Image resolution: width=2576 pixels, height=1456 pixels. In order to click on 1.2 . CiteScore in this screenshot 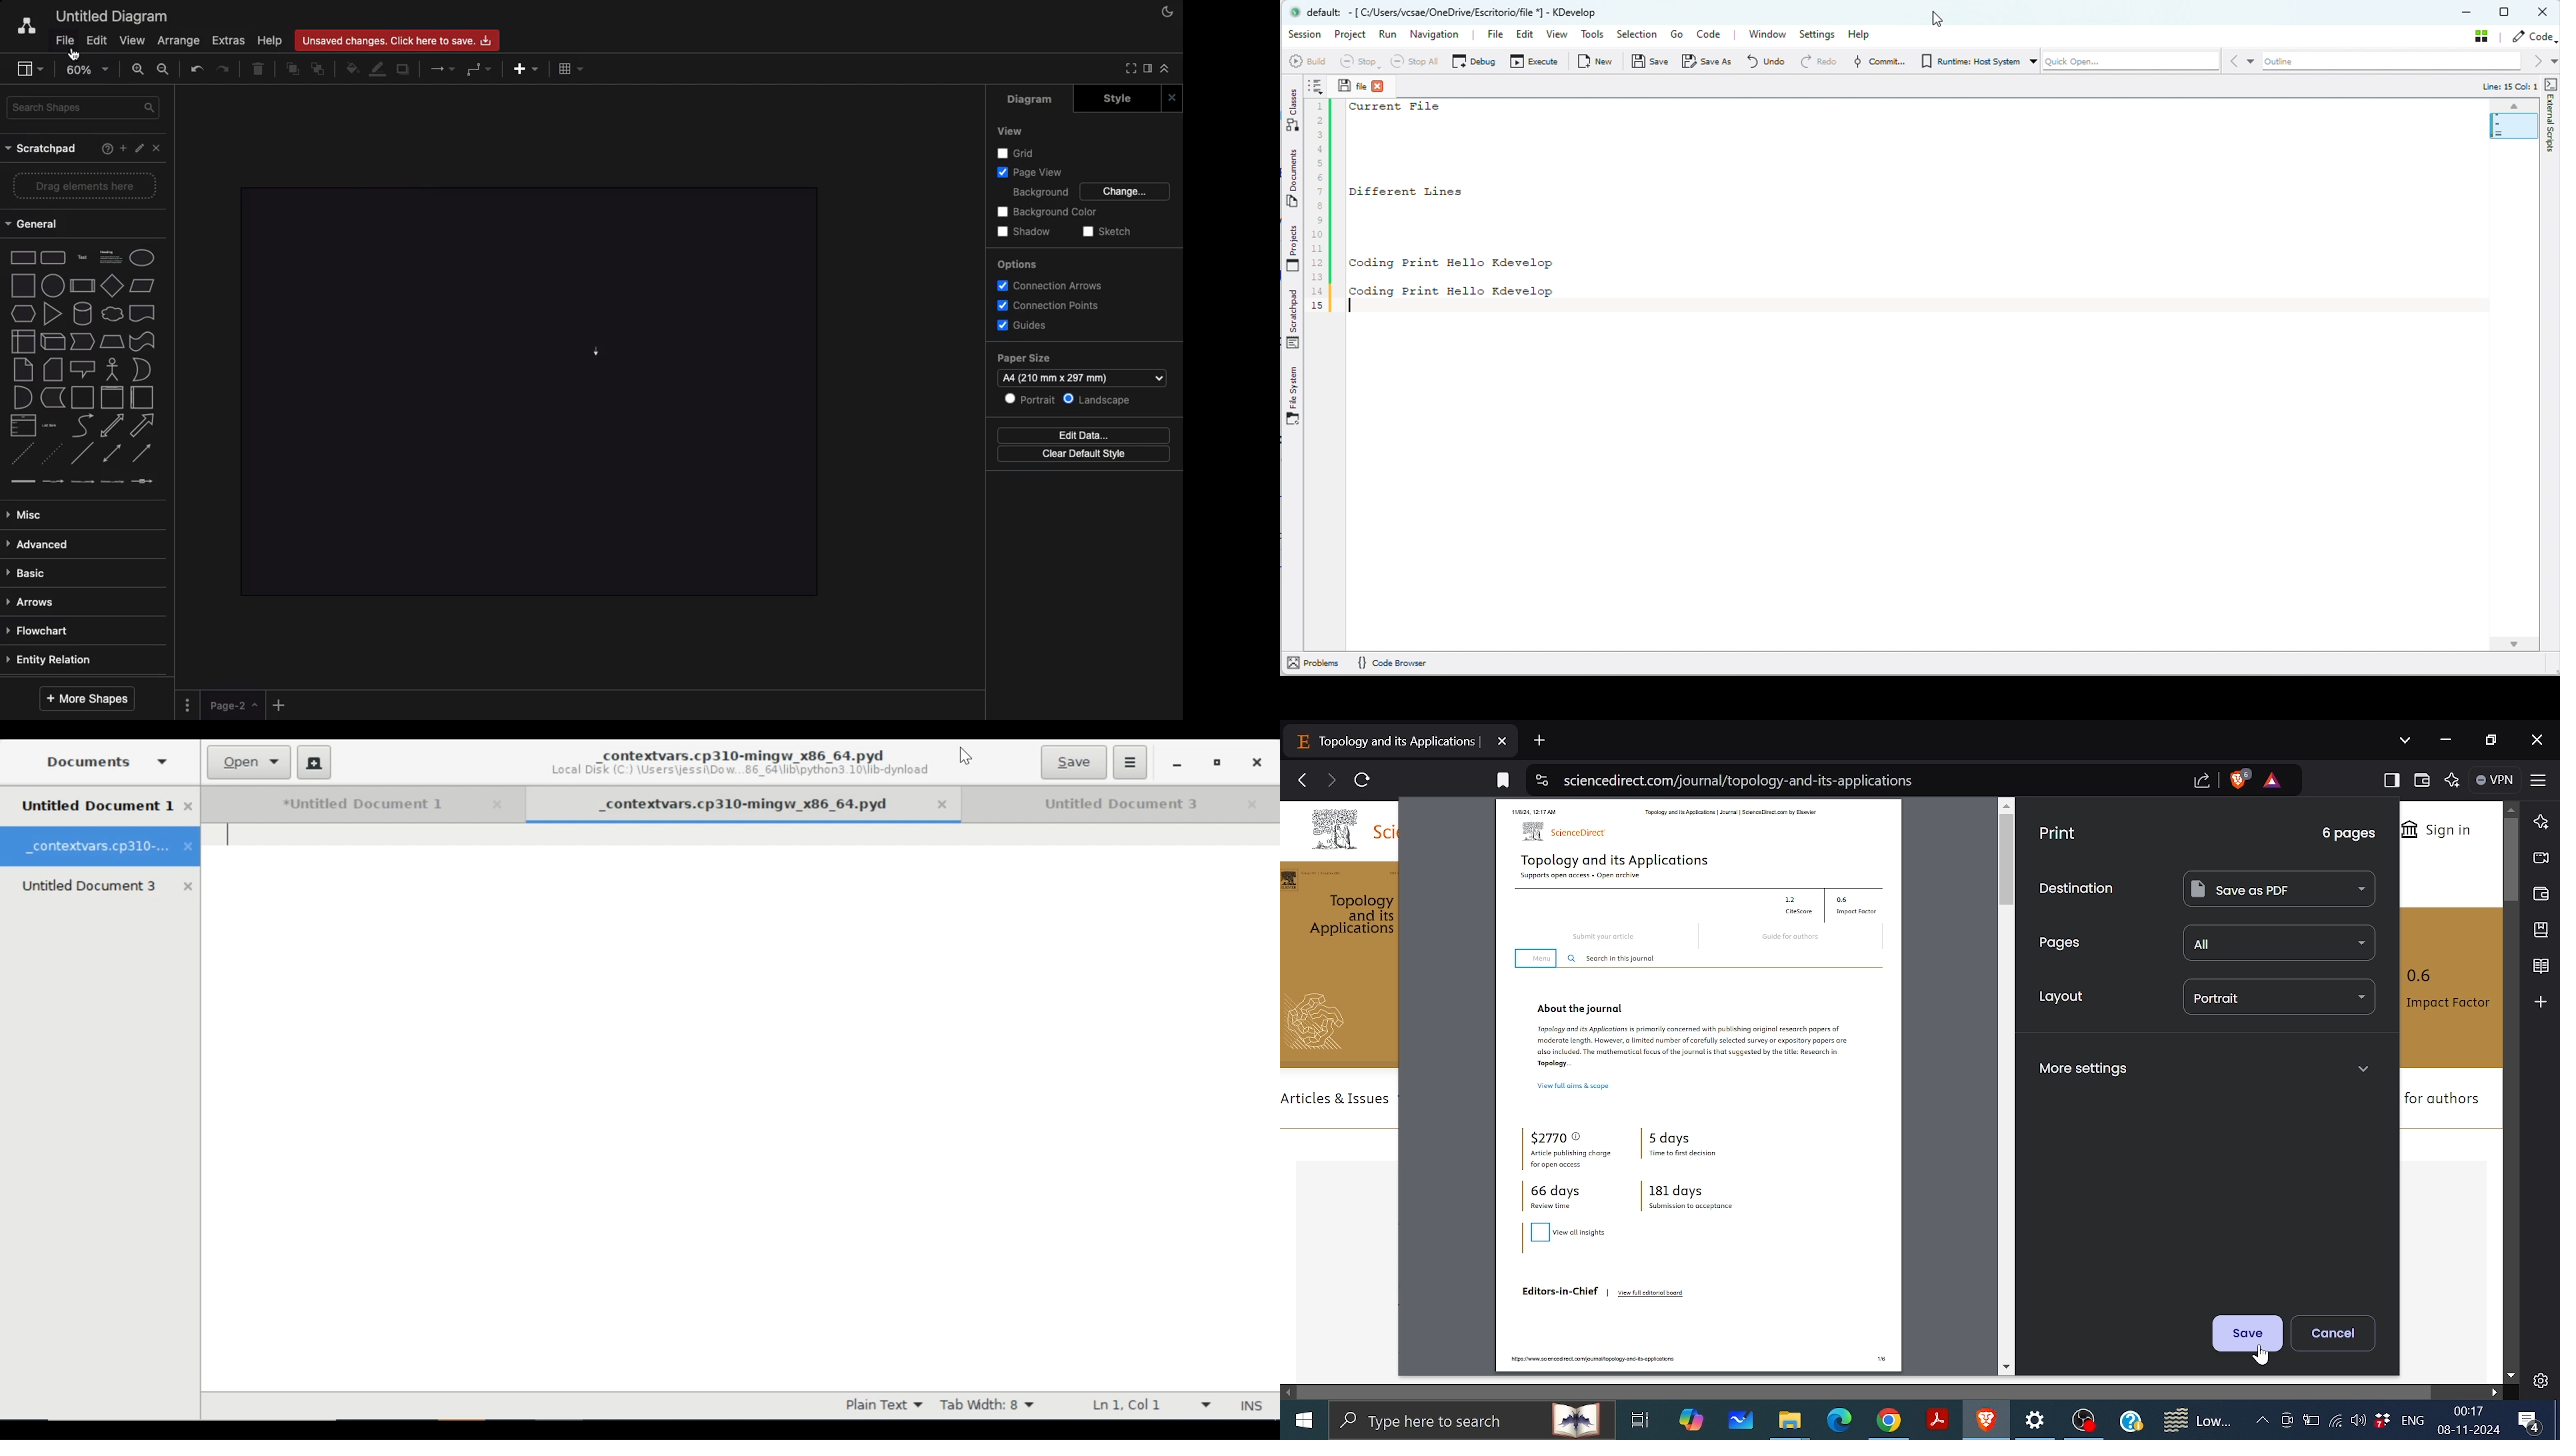, I will do `click(1800, 905)`.